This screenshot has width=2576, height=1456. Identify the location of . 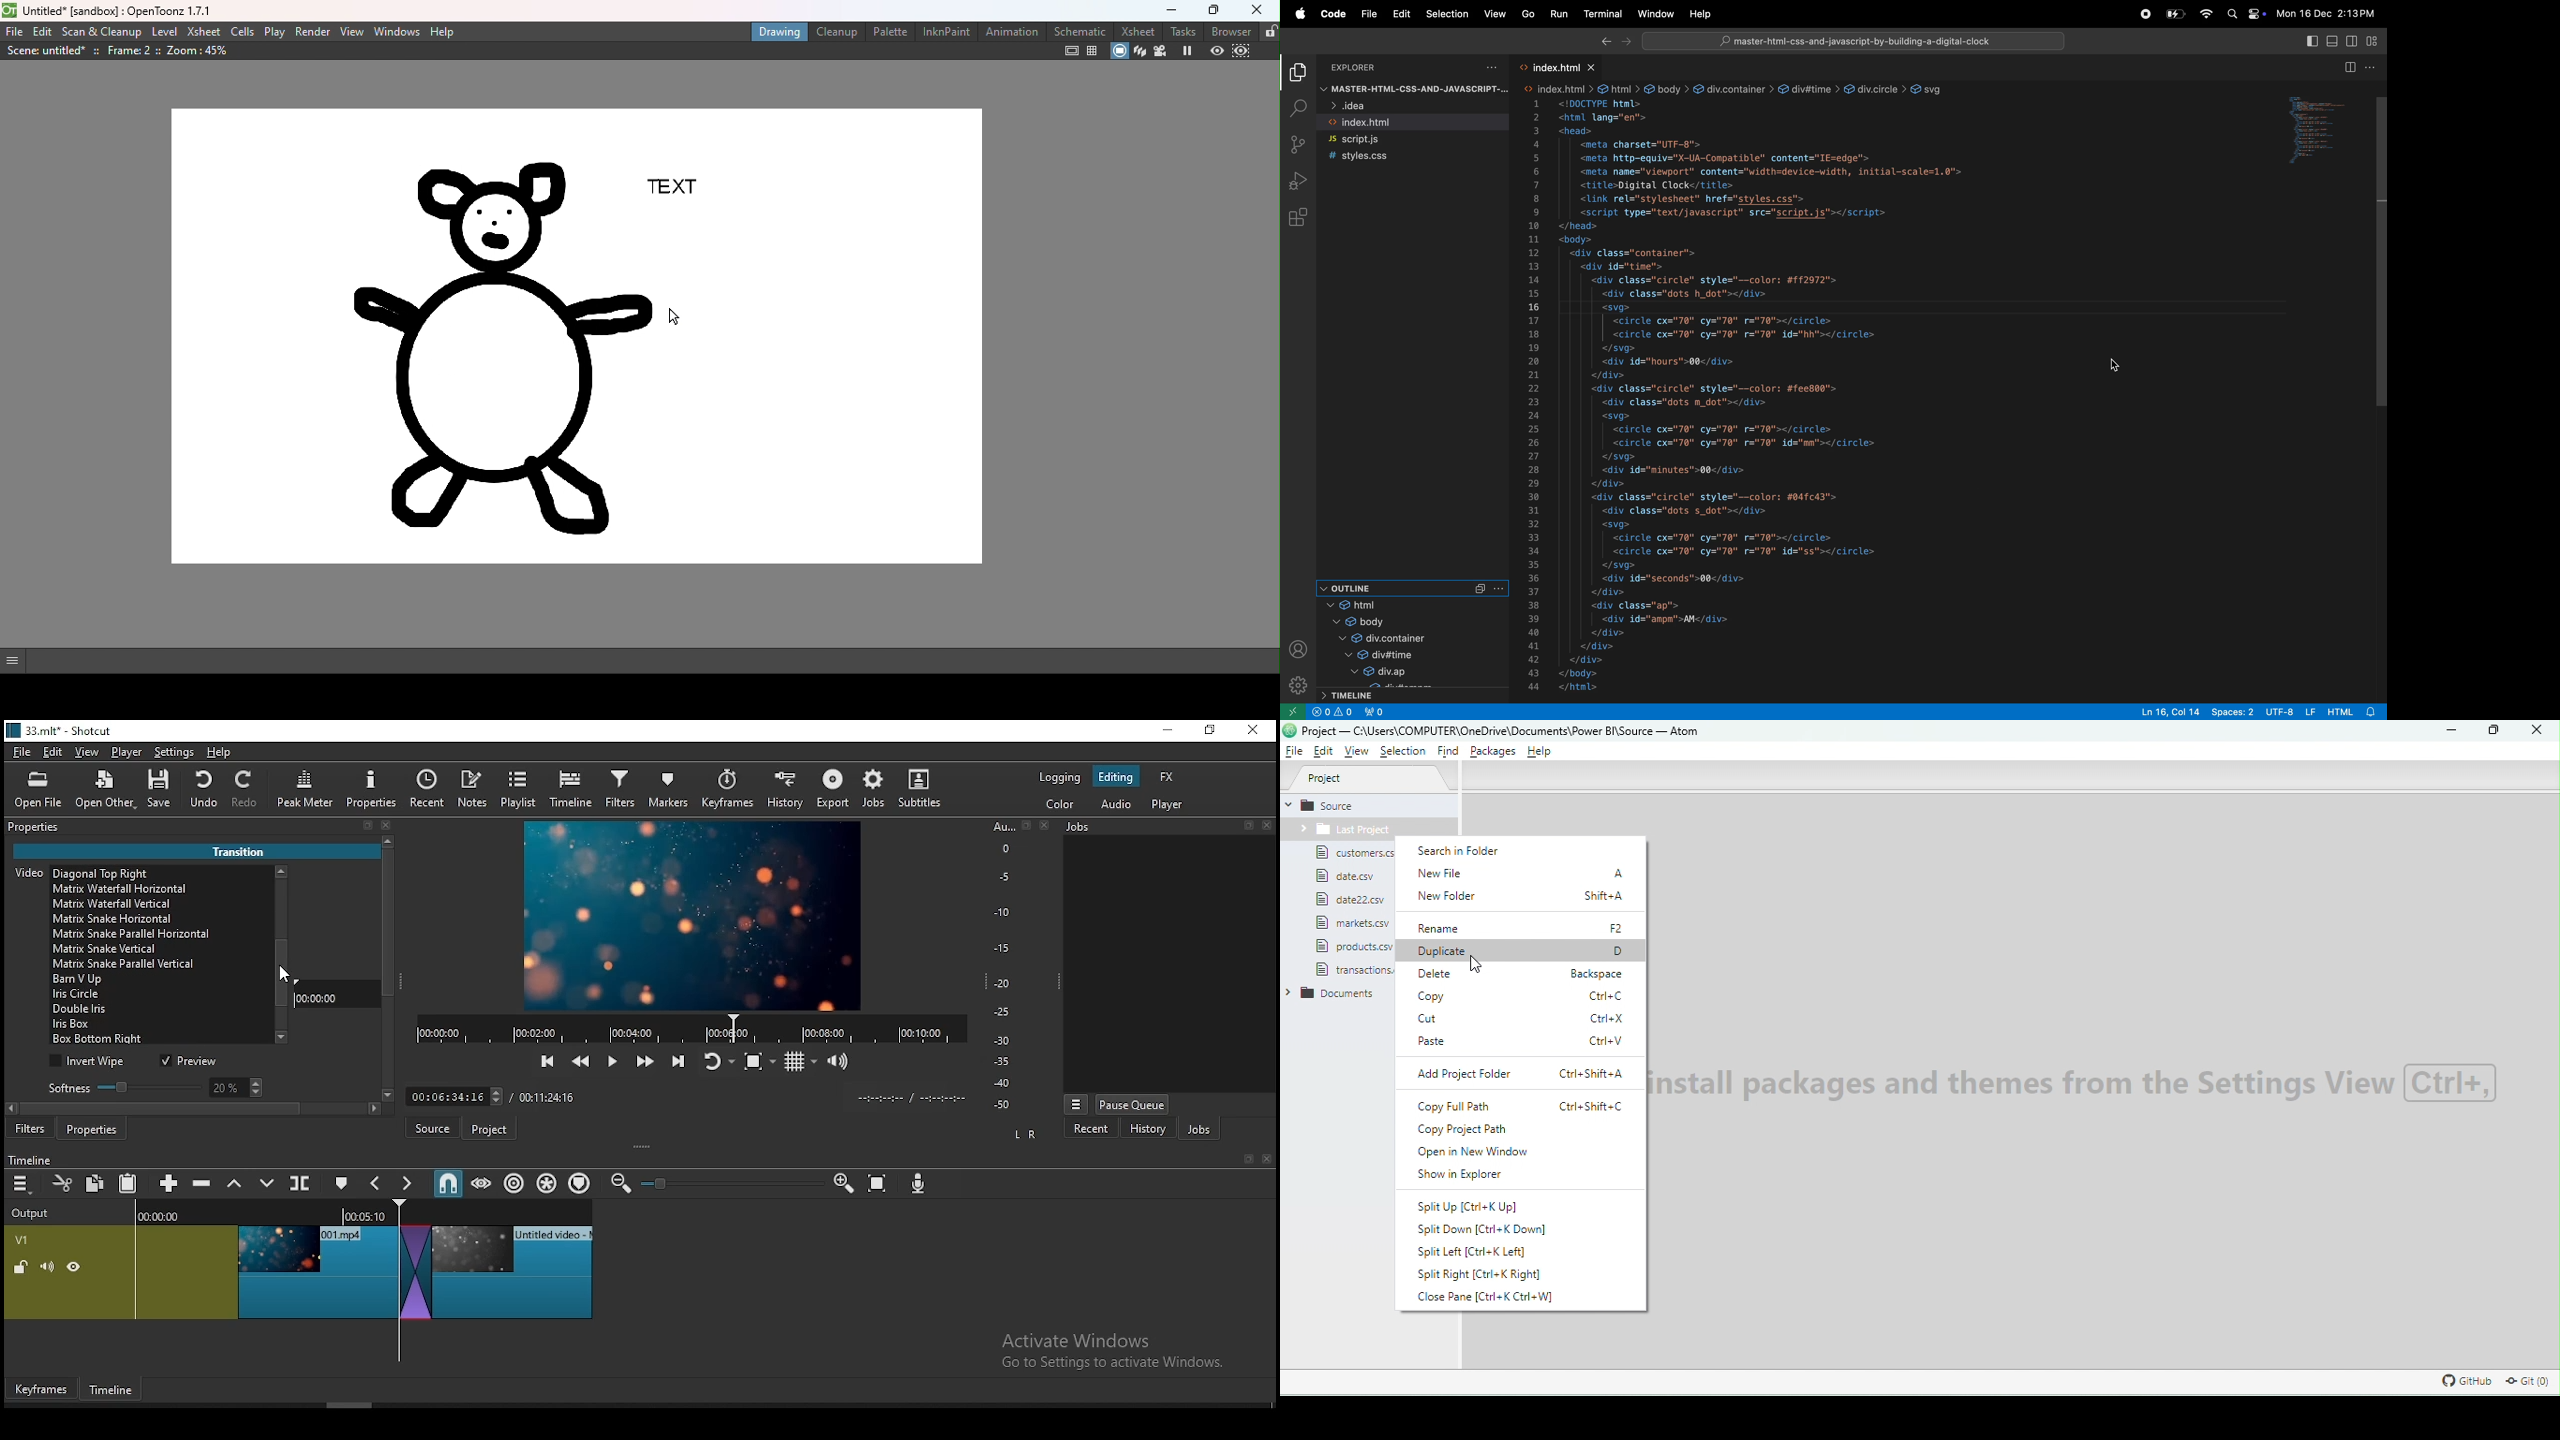
(1269, 825).